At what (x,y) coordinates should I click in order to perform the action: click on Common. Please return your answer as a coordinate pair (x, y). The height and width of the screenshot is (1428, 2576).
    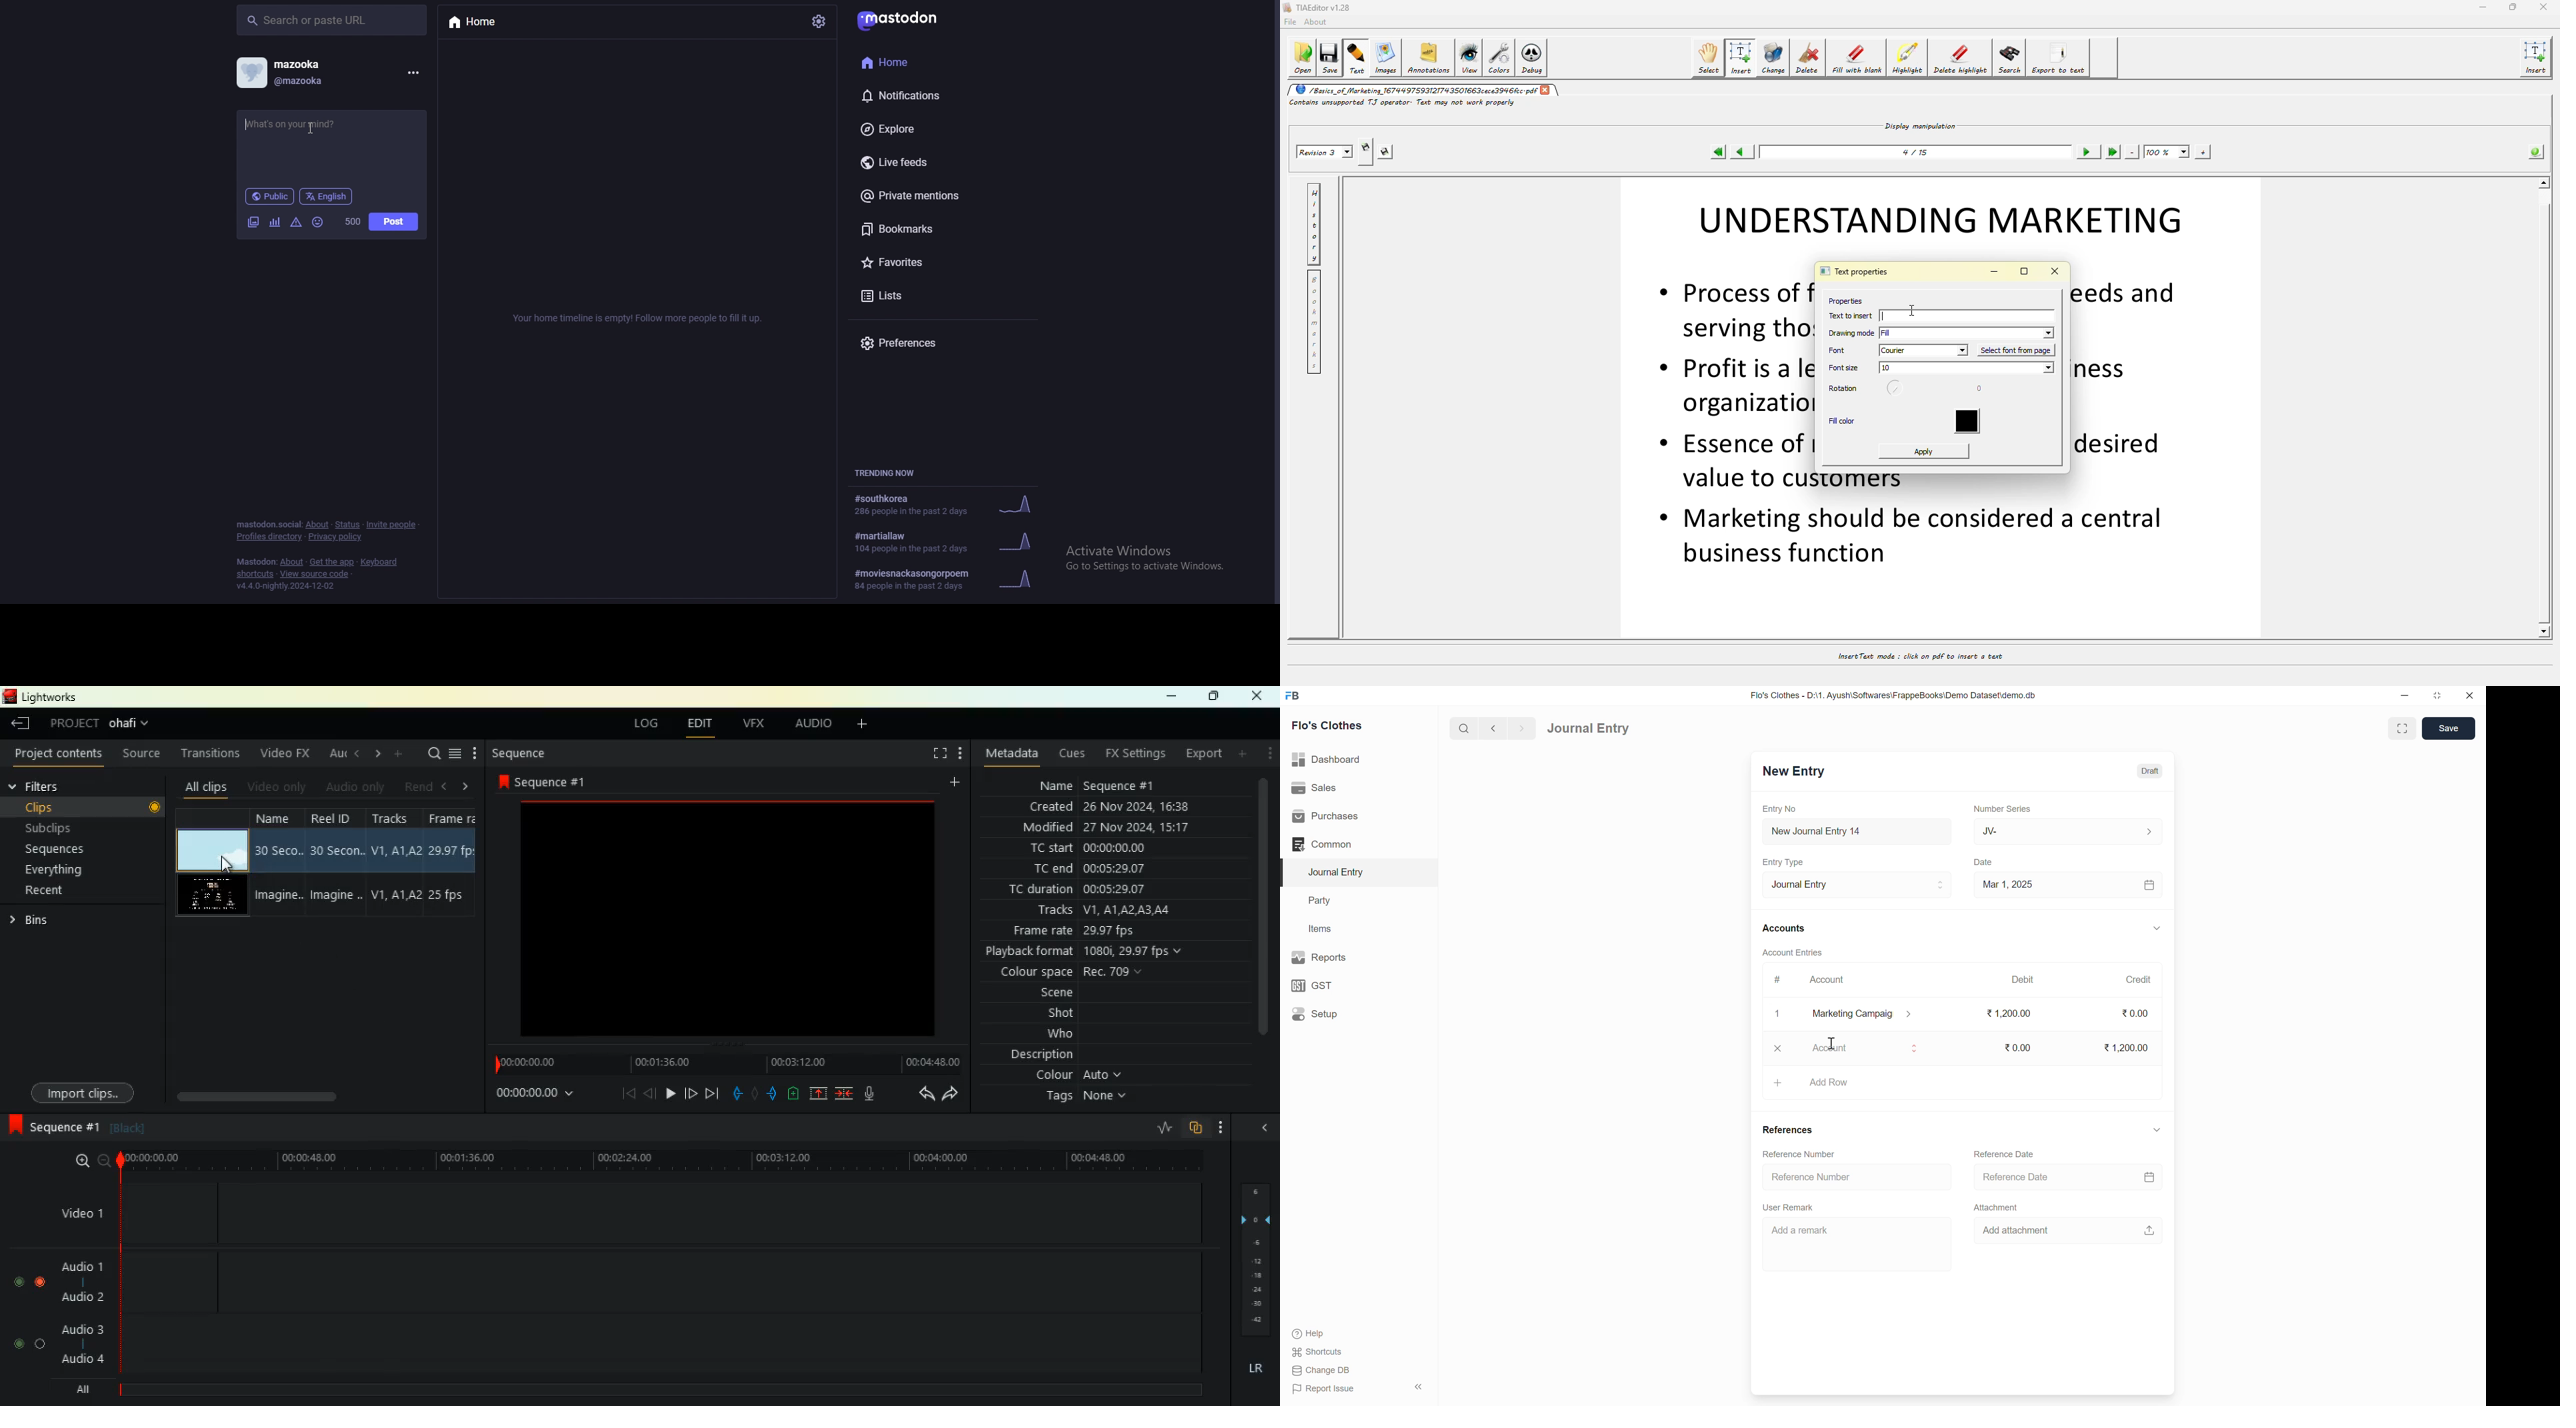
    Looking at the image, I should click on (1322, 844).